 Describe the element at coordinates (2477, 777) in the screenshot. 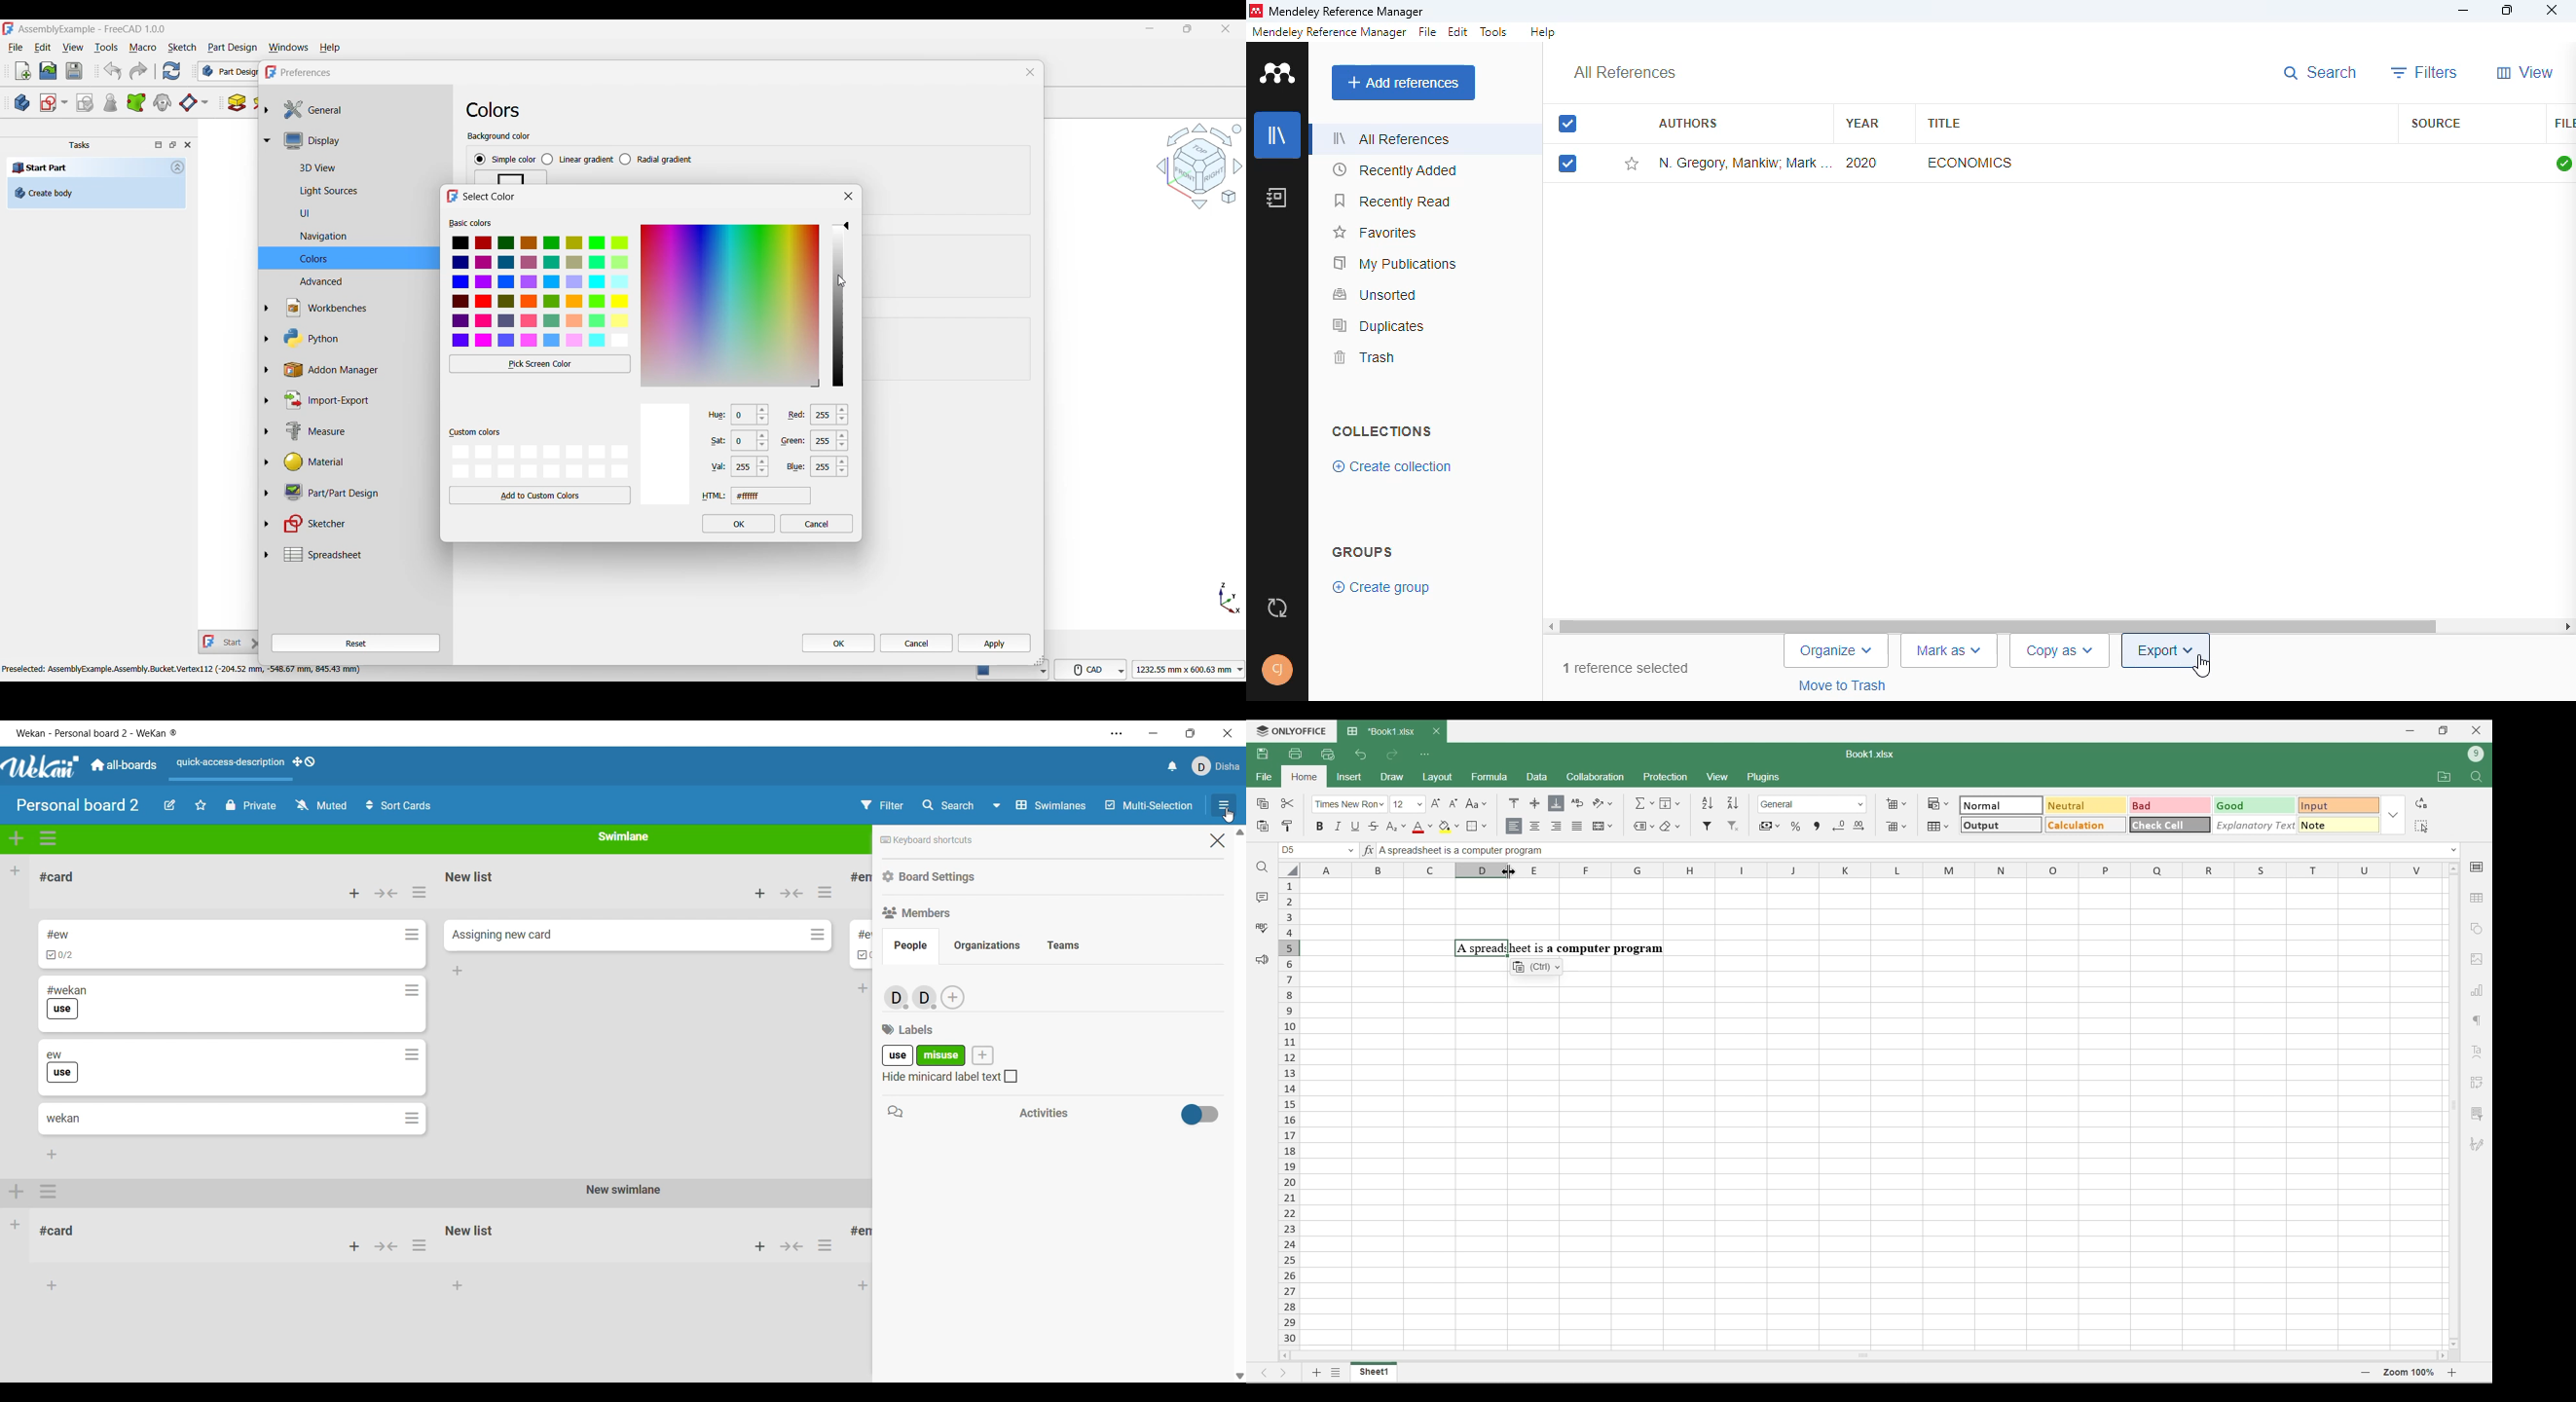

I see `Find` at that location.